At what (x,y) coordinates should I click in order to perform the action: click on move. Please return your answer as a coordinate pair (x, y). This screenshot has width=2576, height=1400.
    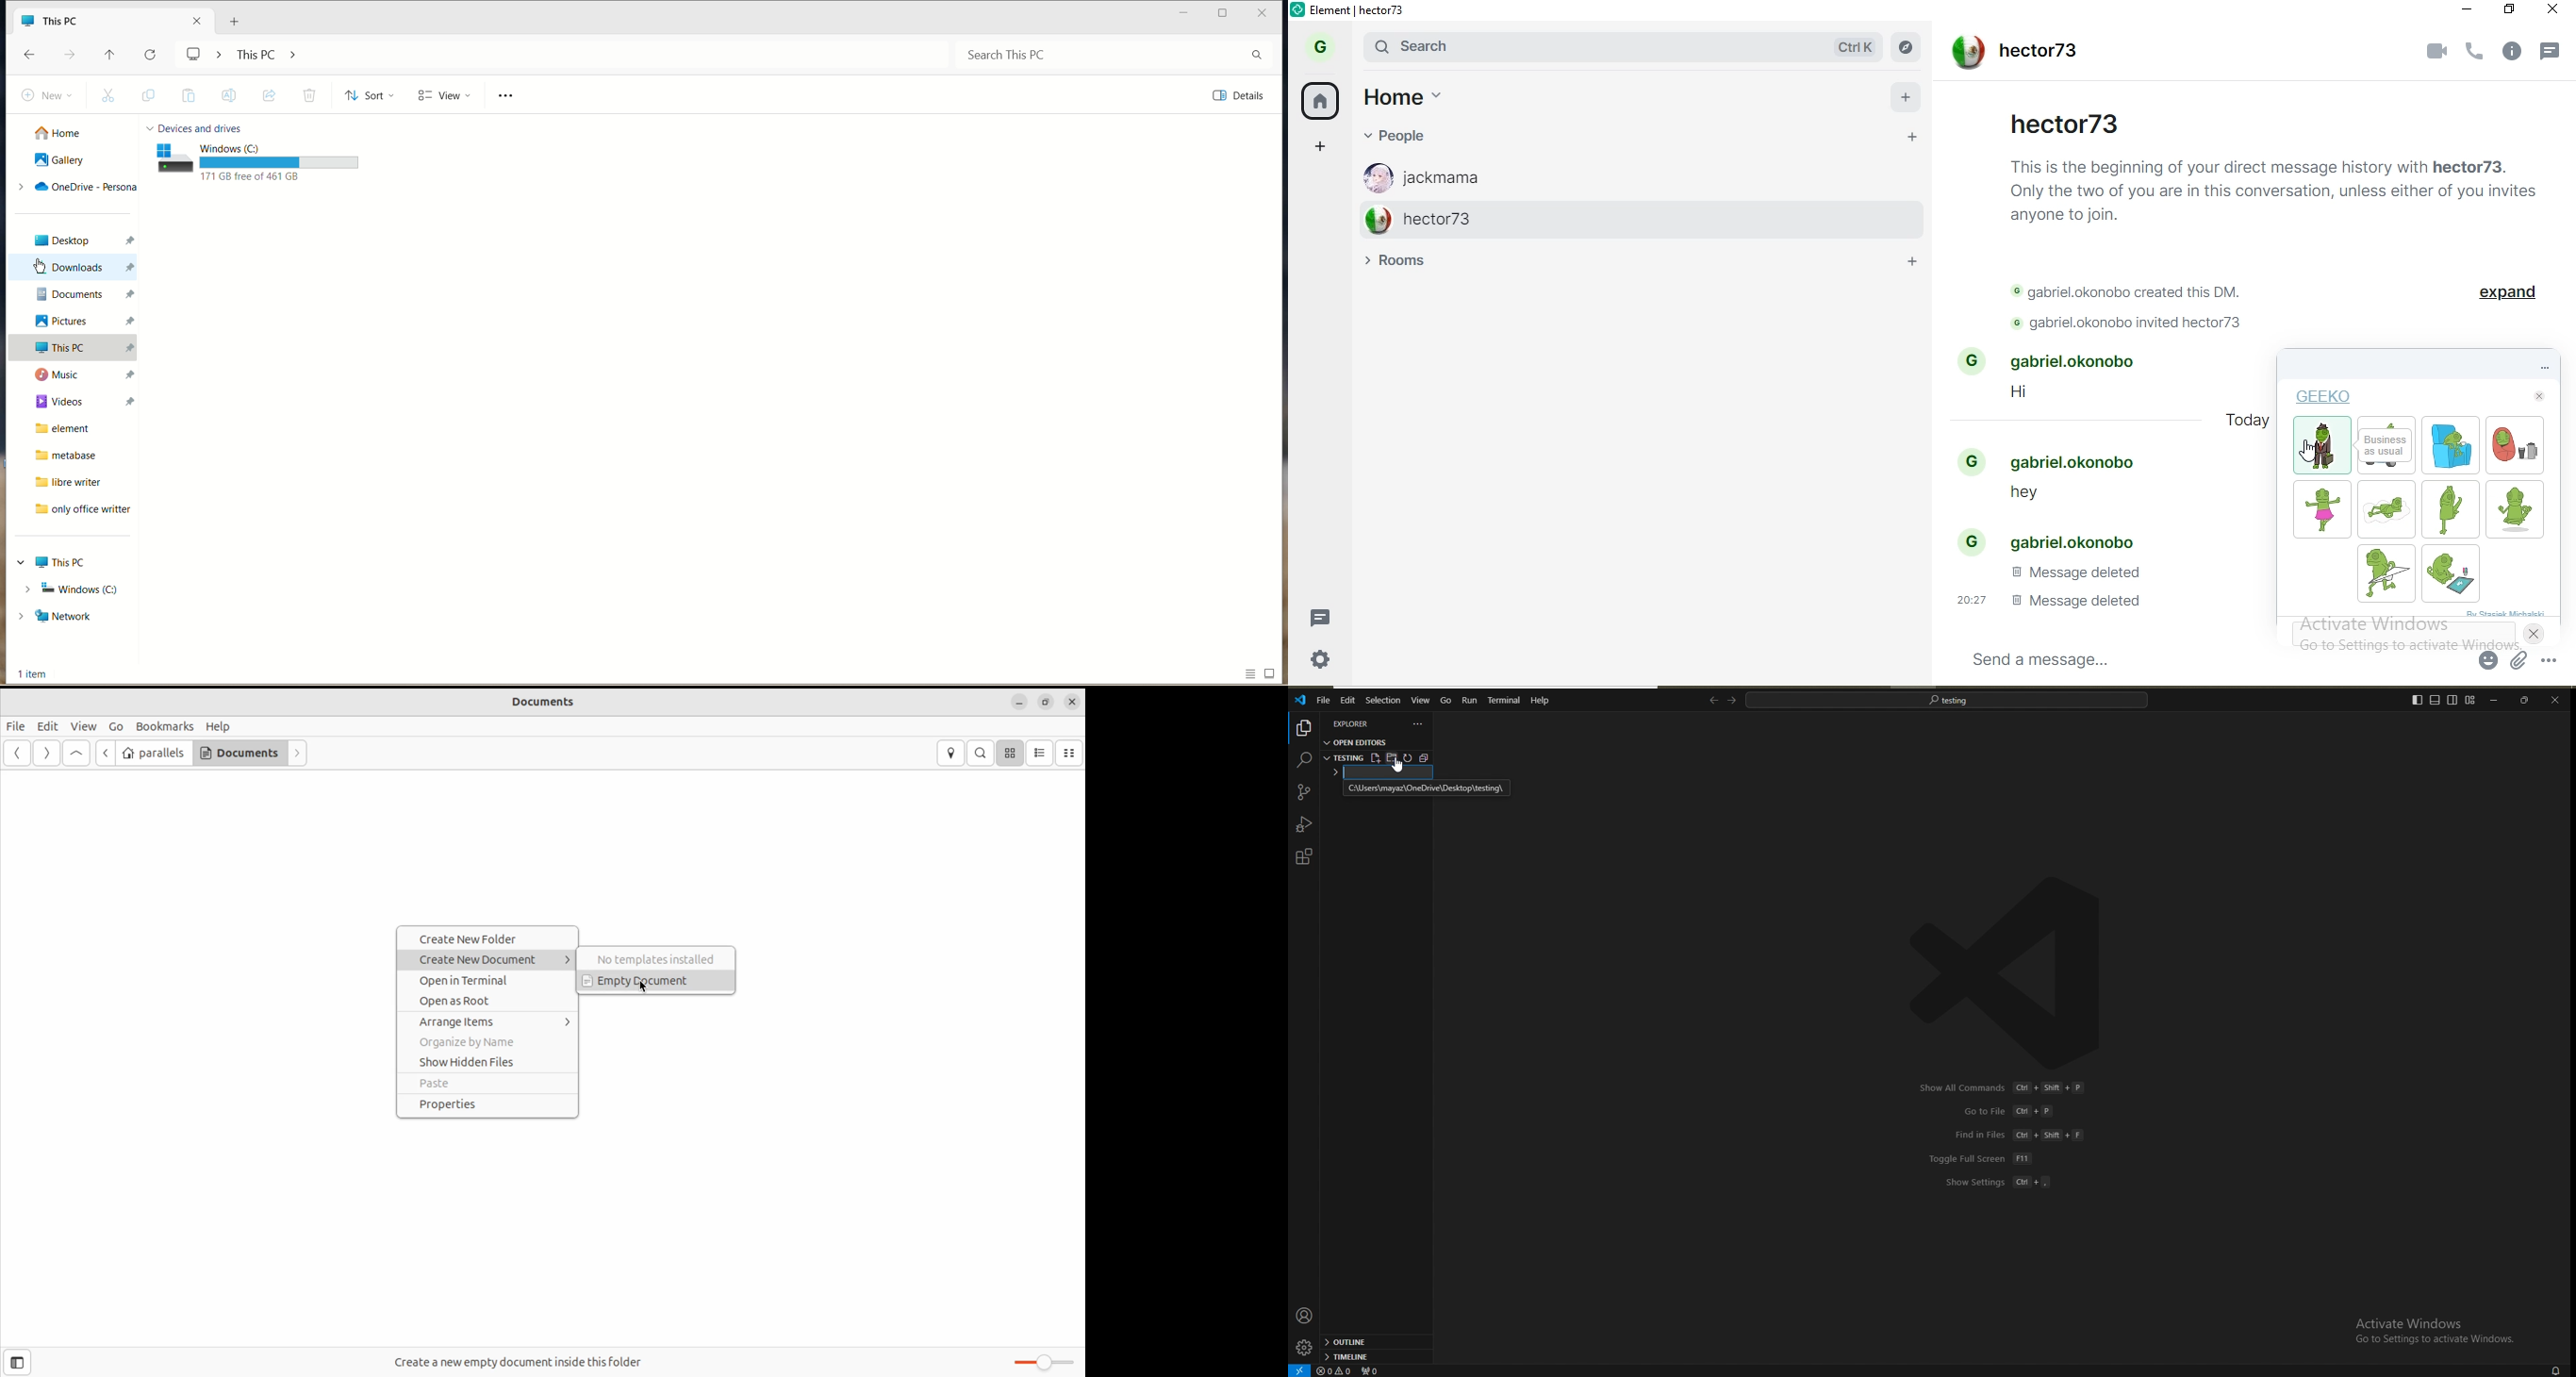
    Looking at the image, I should click on (270, 95).